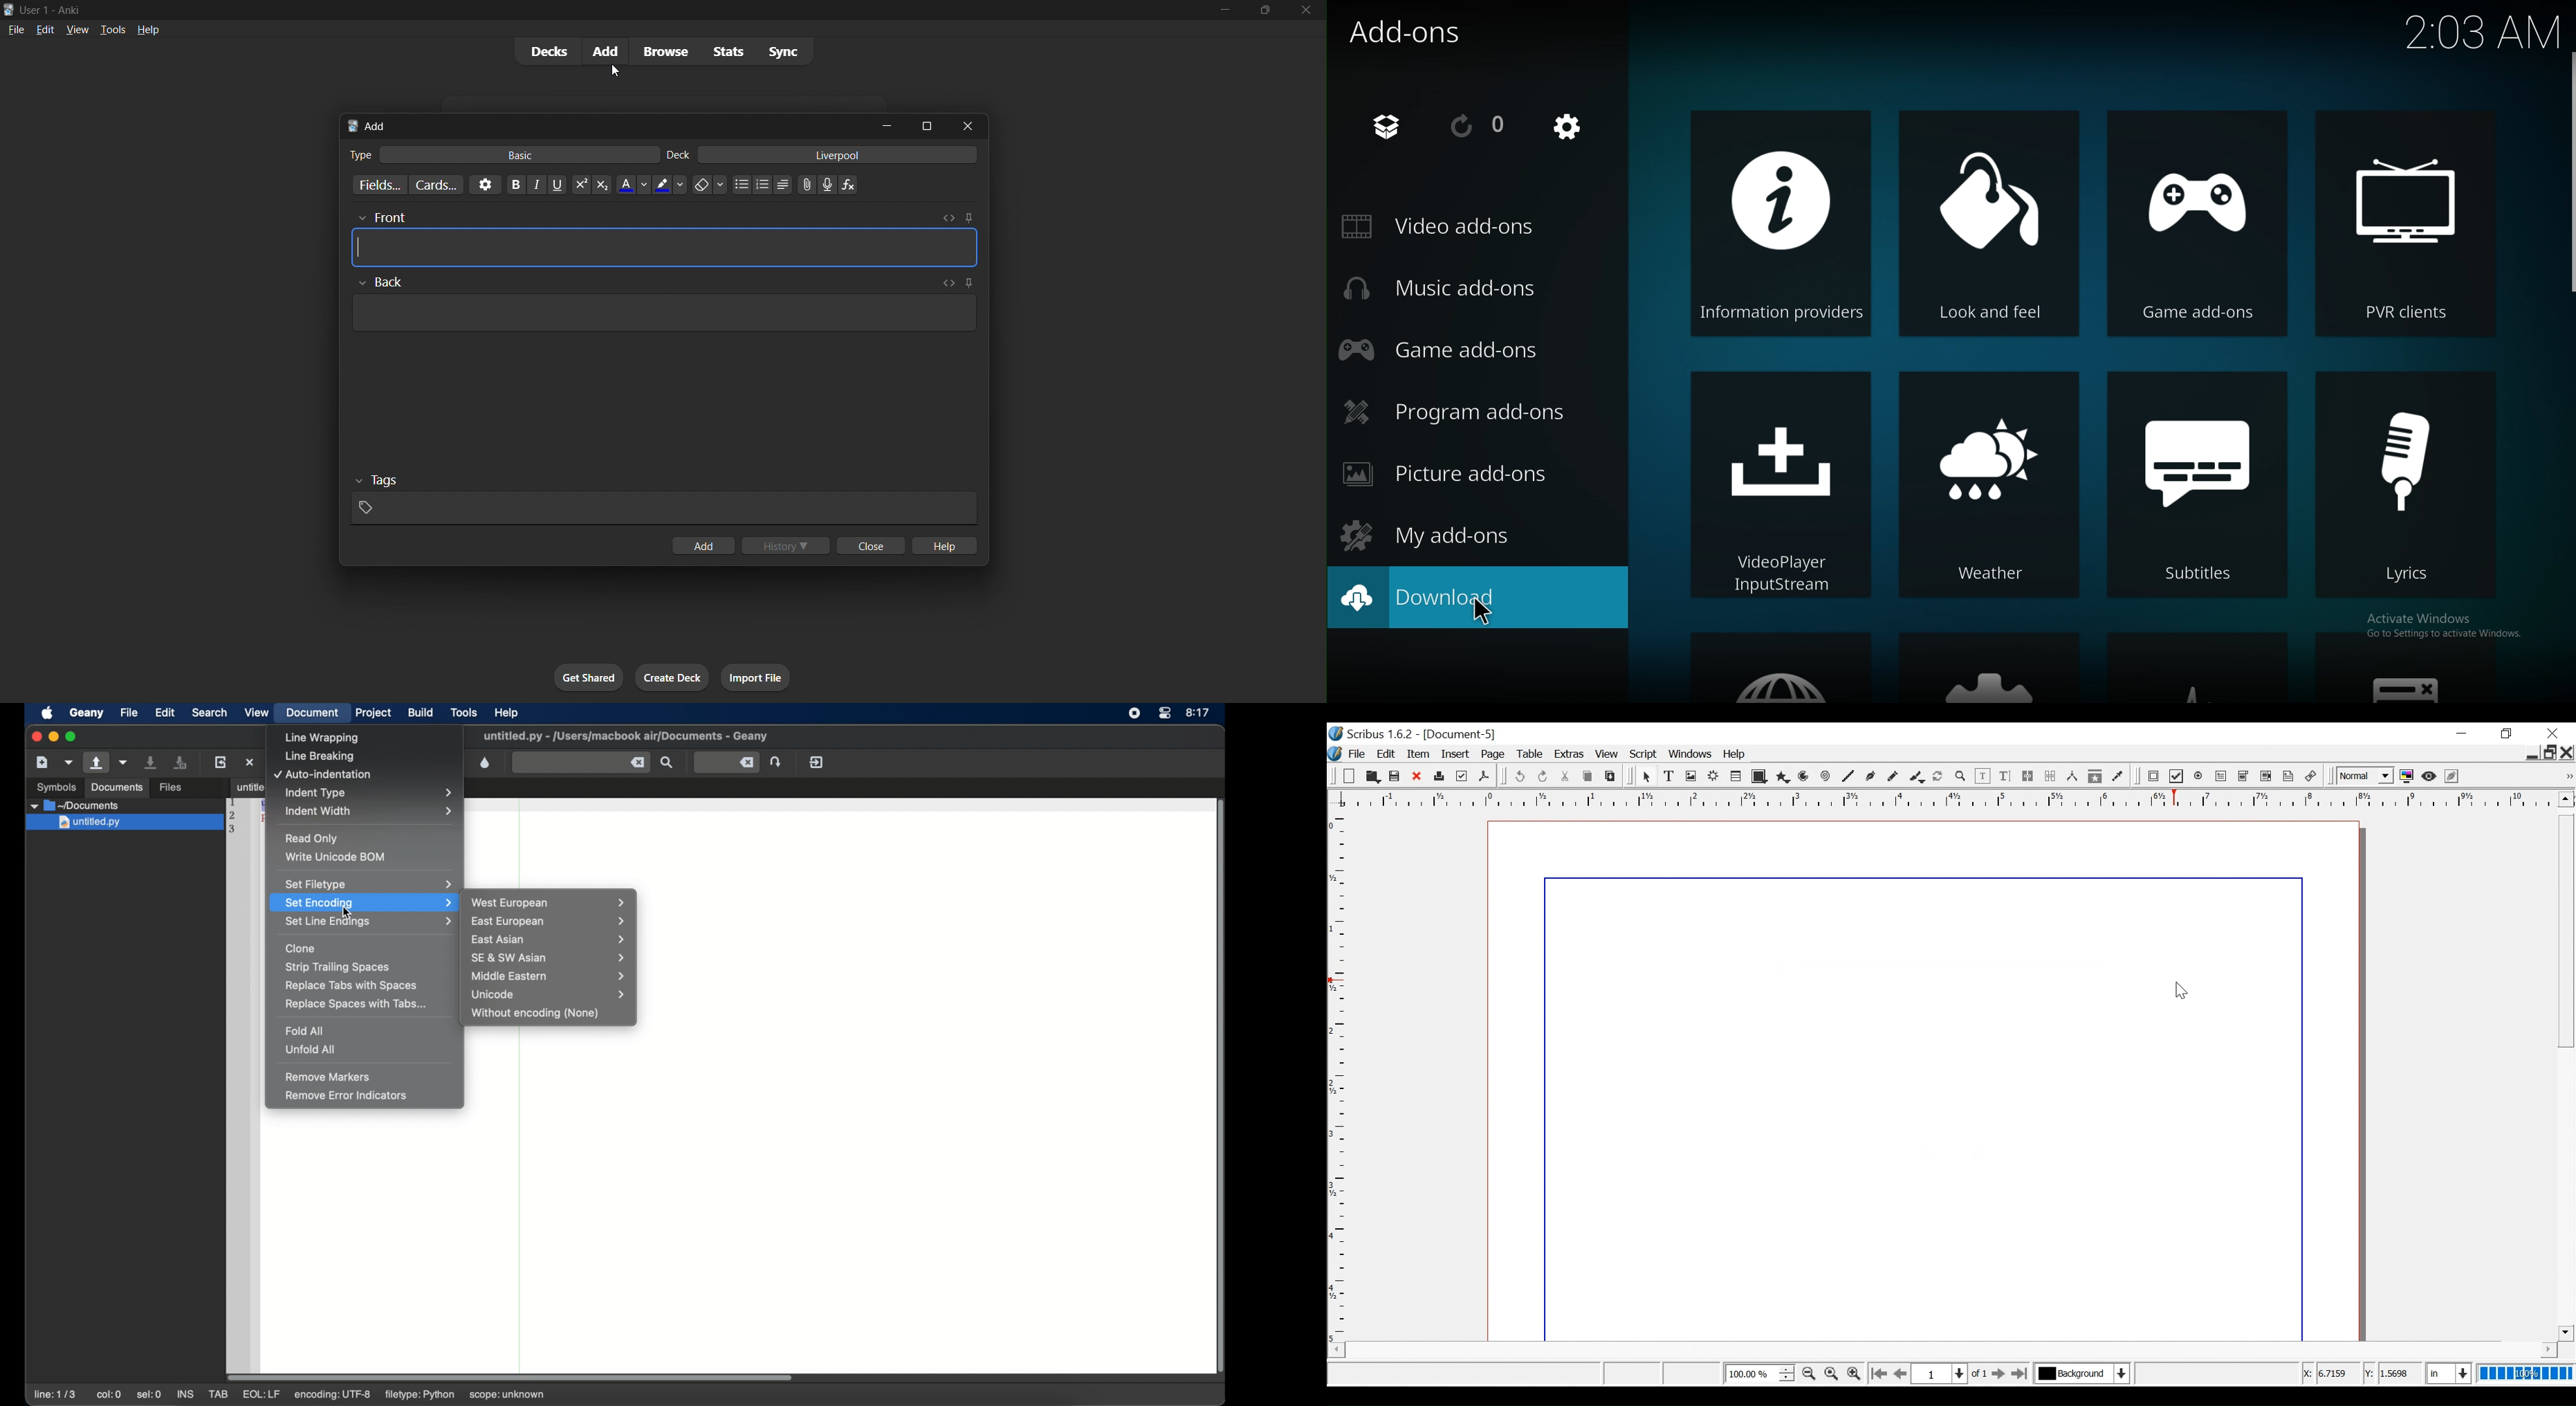 This screenshot has width=2576, height=1428. What do you see at coordinates (1938, 776) in the screenshot?
I see `Rotate` at bounding box center [1938, 776].